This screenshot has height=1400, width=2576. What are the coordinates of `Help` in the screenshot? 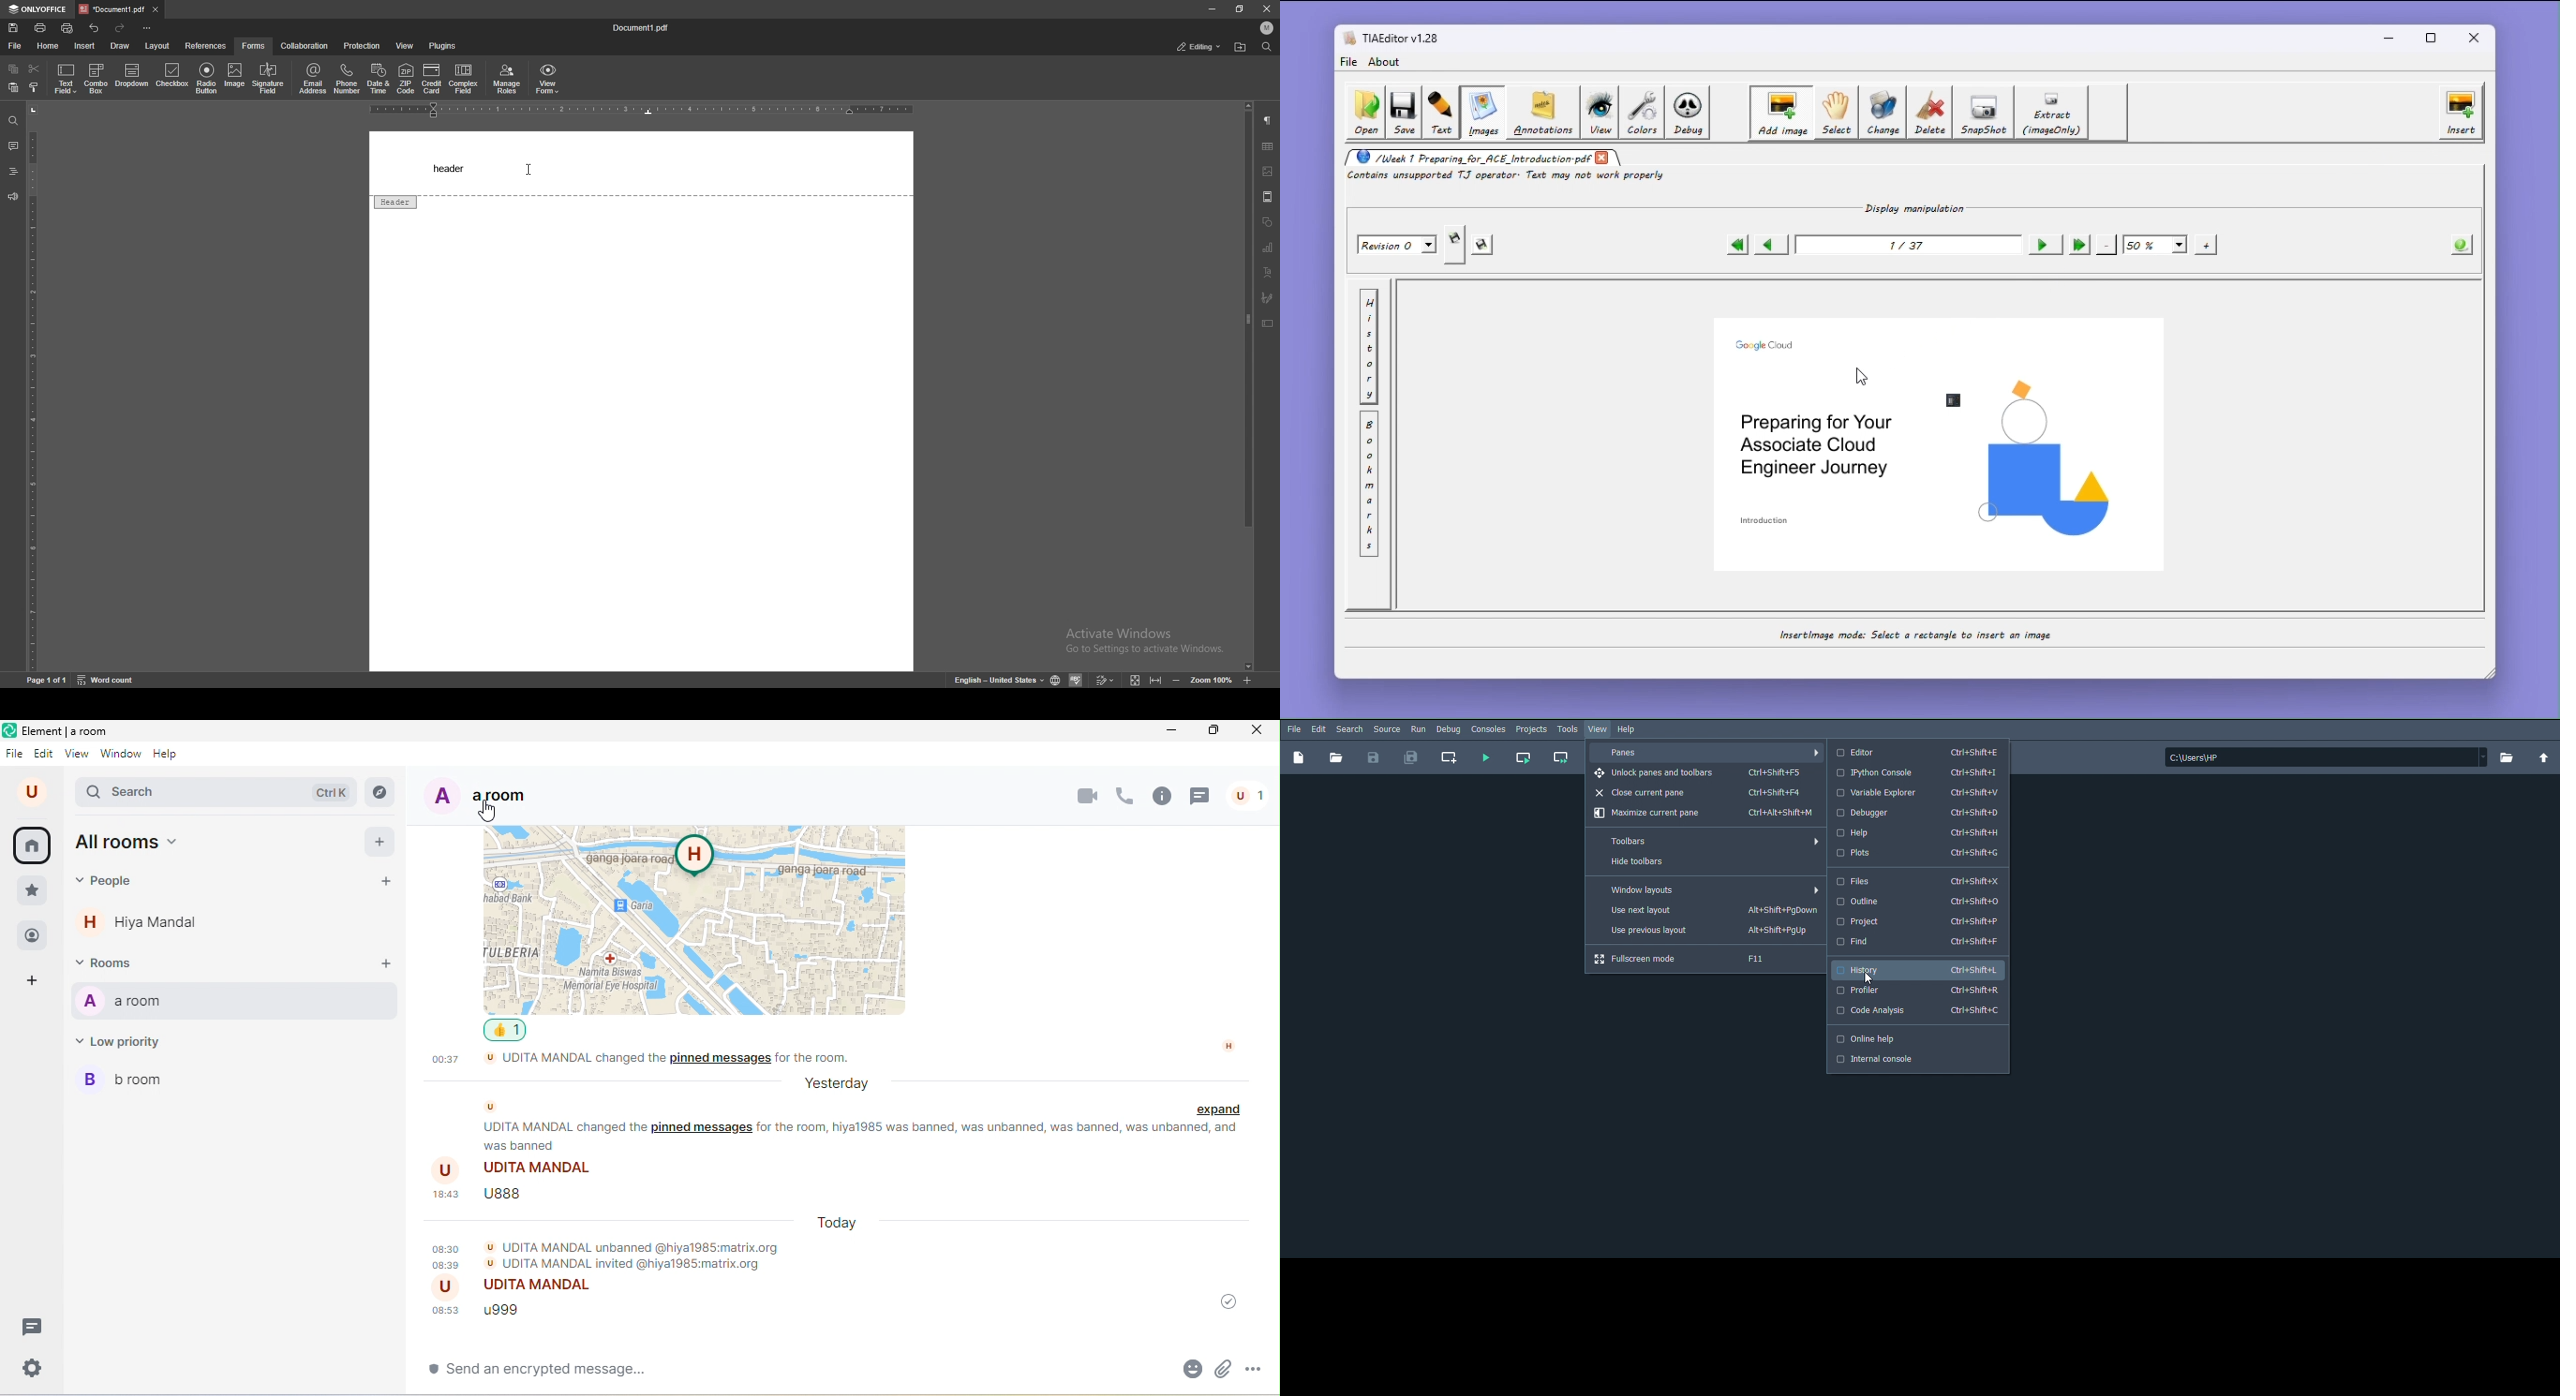 It's located at (1922, 832).